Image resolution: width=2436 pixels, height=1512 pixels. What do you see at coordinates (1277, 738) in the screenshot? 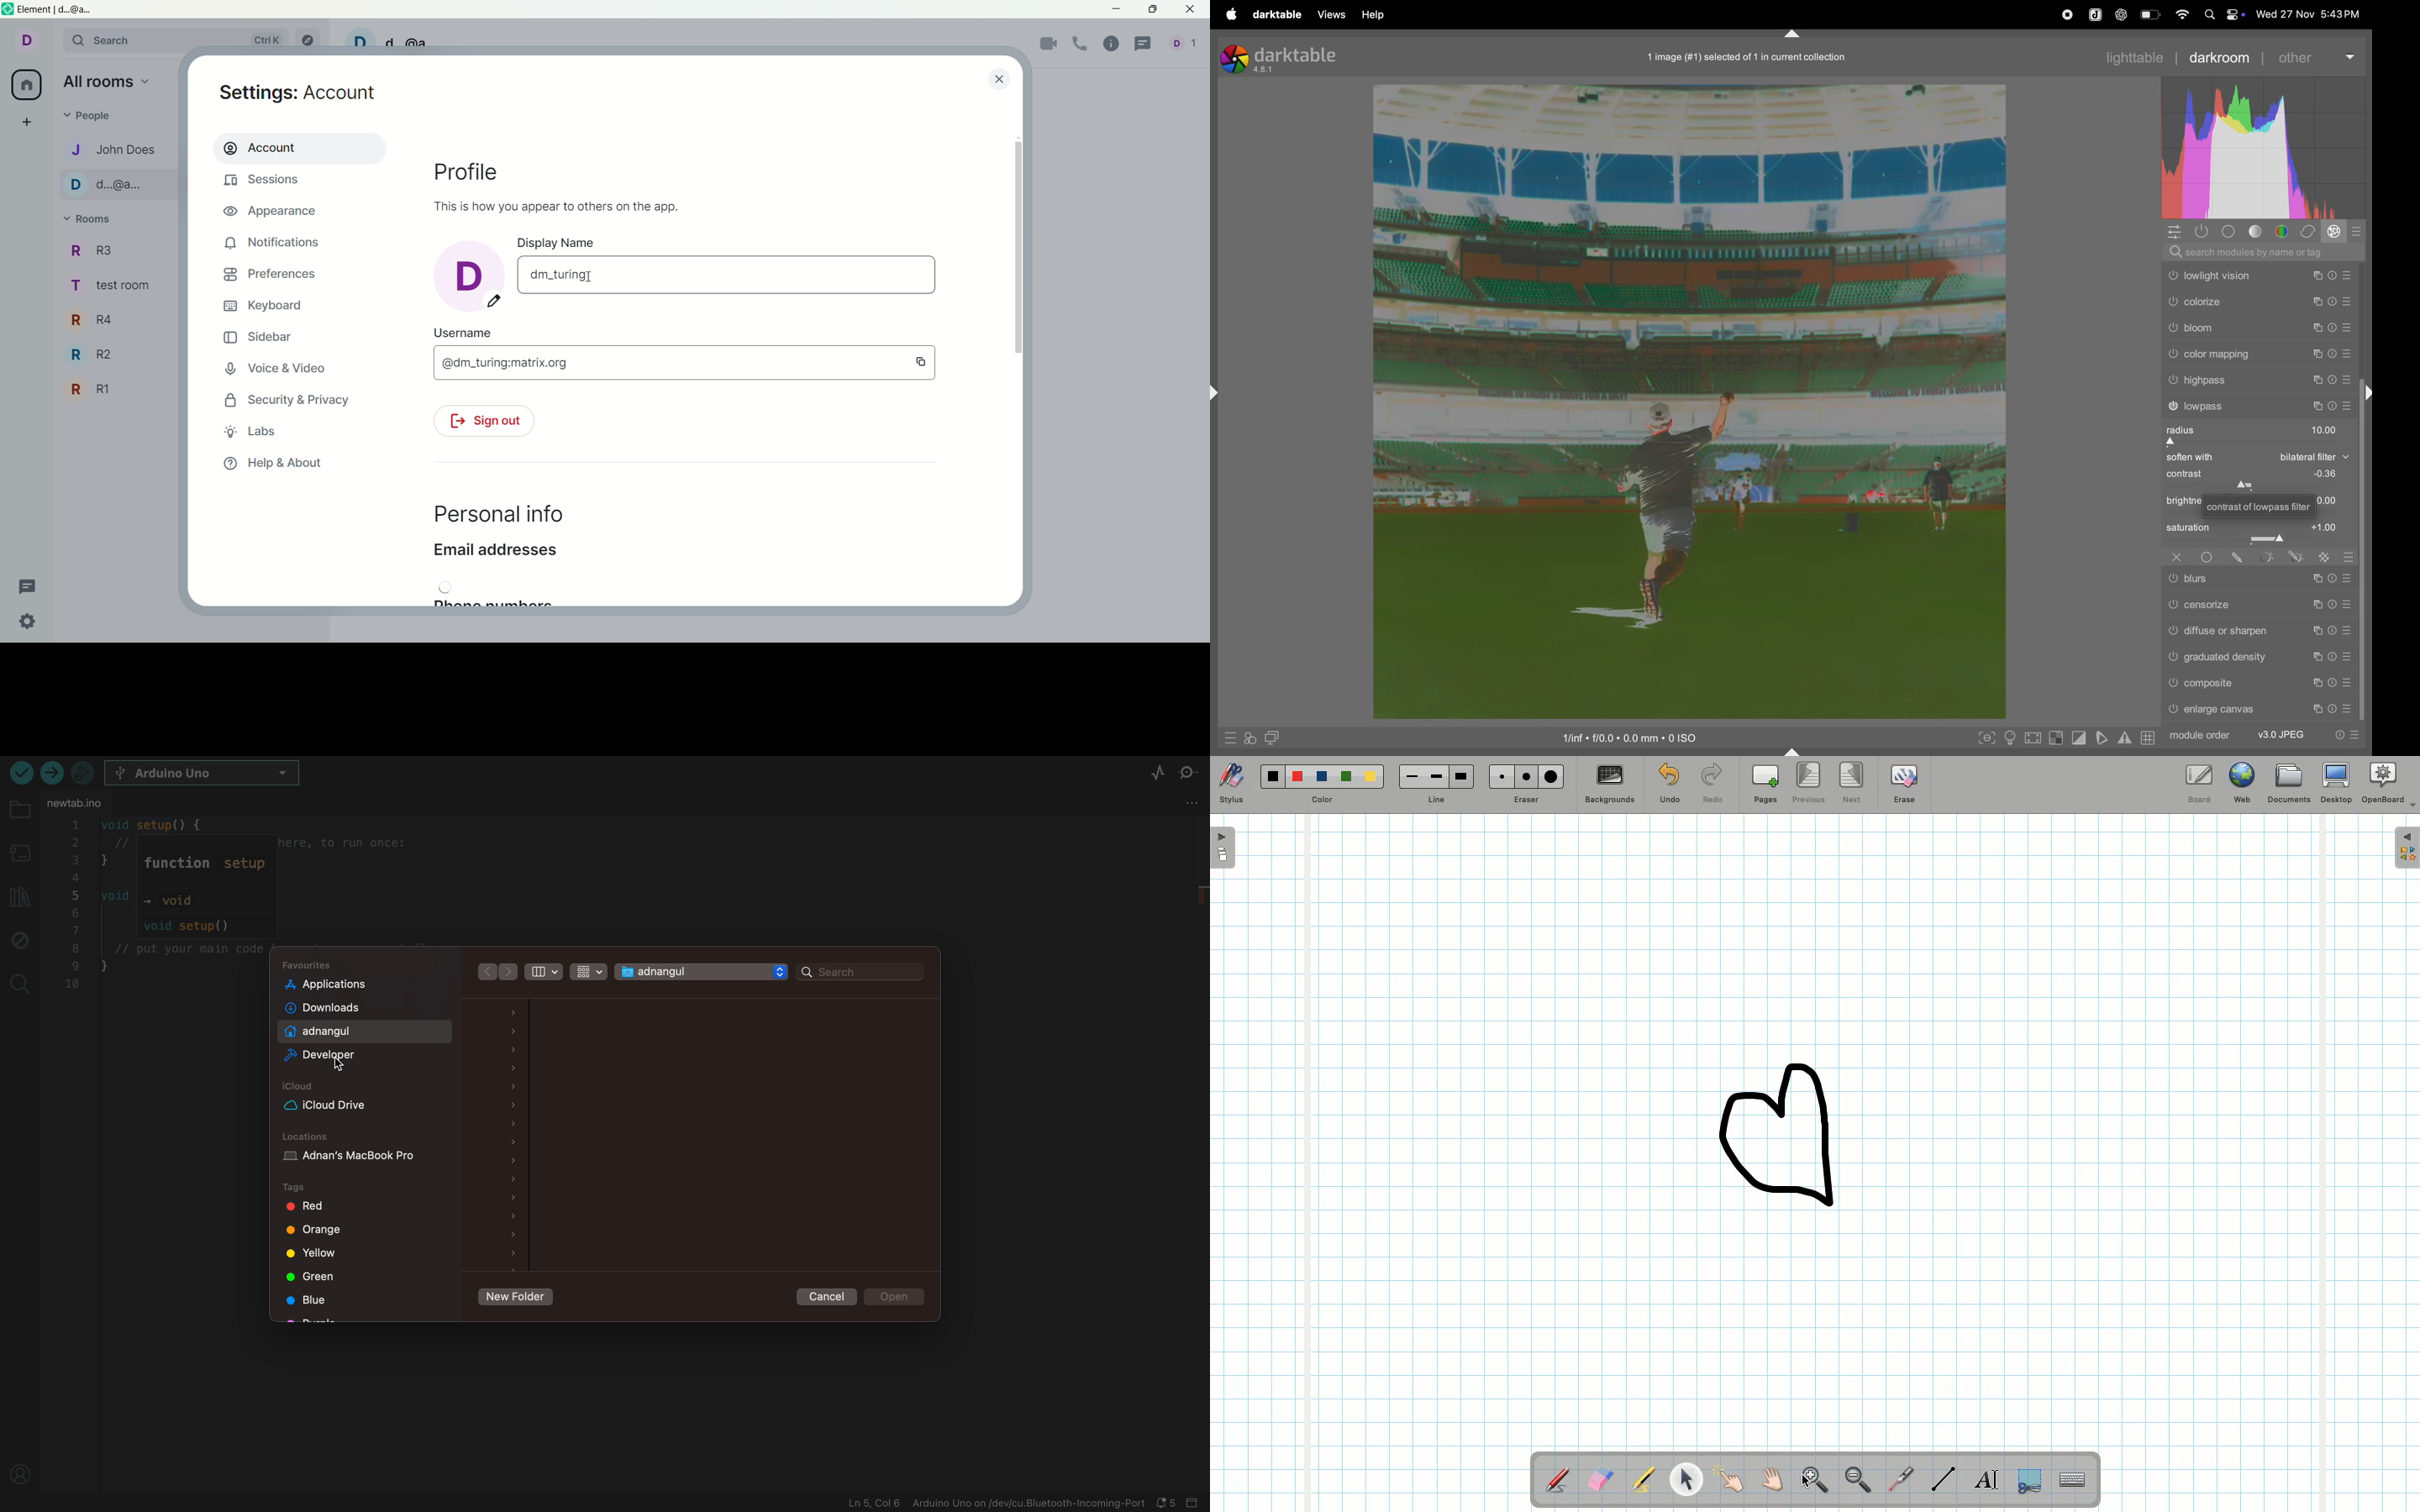
I see `display second dark room image window` at bounding box center [1277, 738].